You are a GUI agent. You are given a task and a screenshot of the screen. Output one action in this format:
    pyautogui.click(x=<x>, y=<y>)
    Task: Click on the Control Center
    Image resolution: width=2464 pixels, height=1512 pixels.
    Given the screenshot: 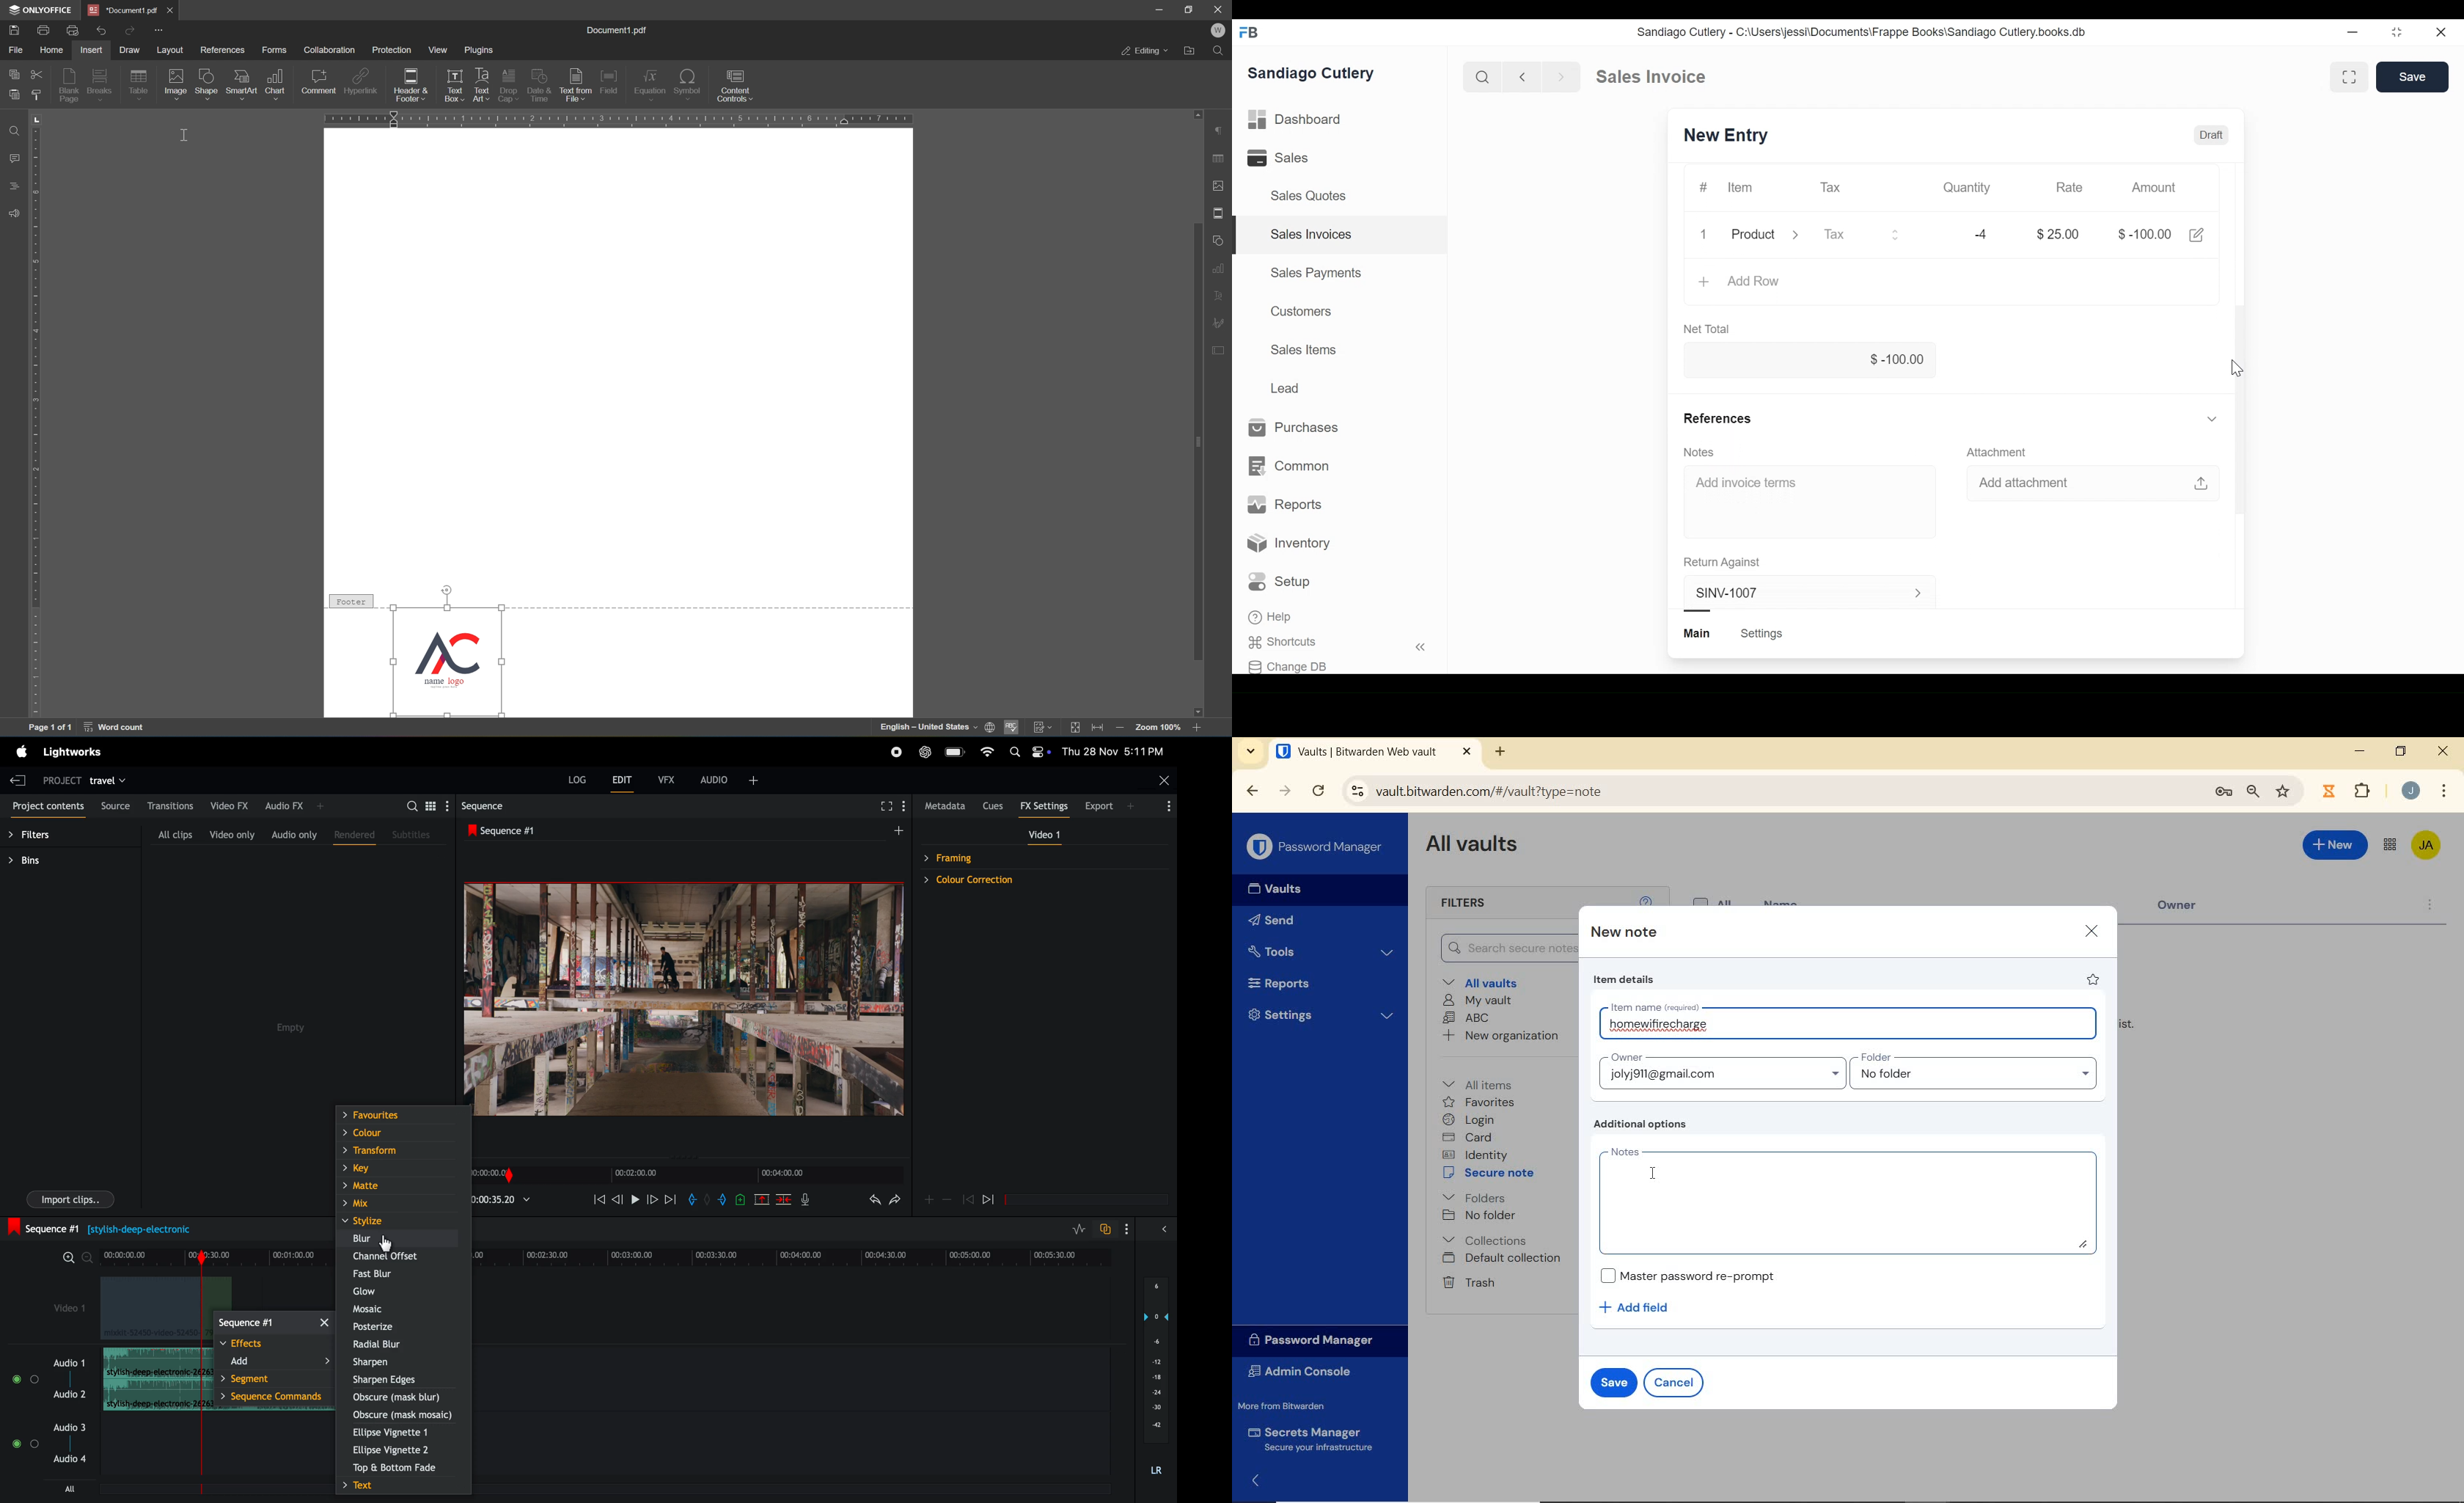 What is the action you would take?
    pyautogui.click(x=1041, y=752)
    